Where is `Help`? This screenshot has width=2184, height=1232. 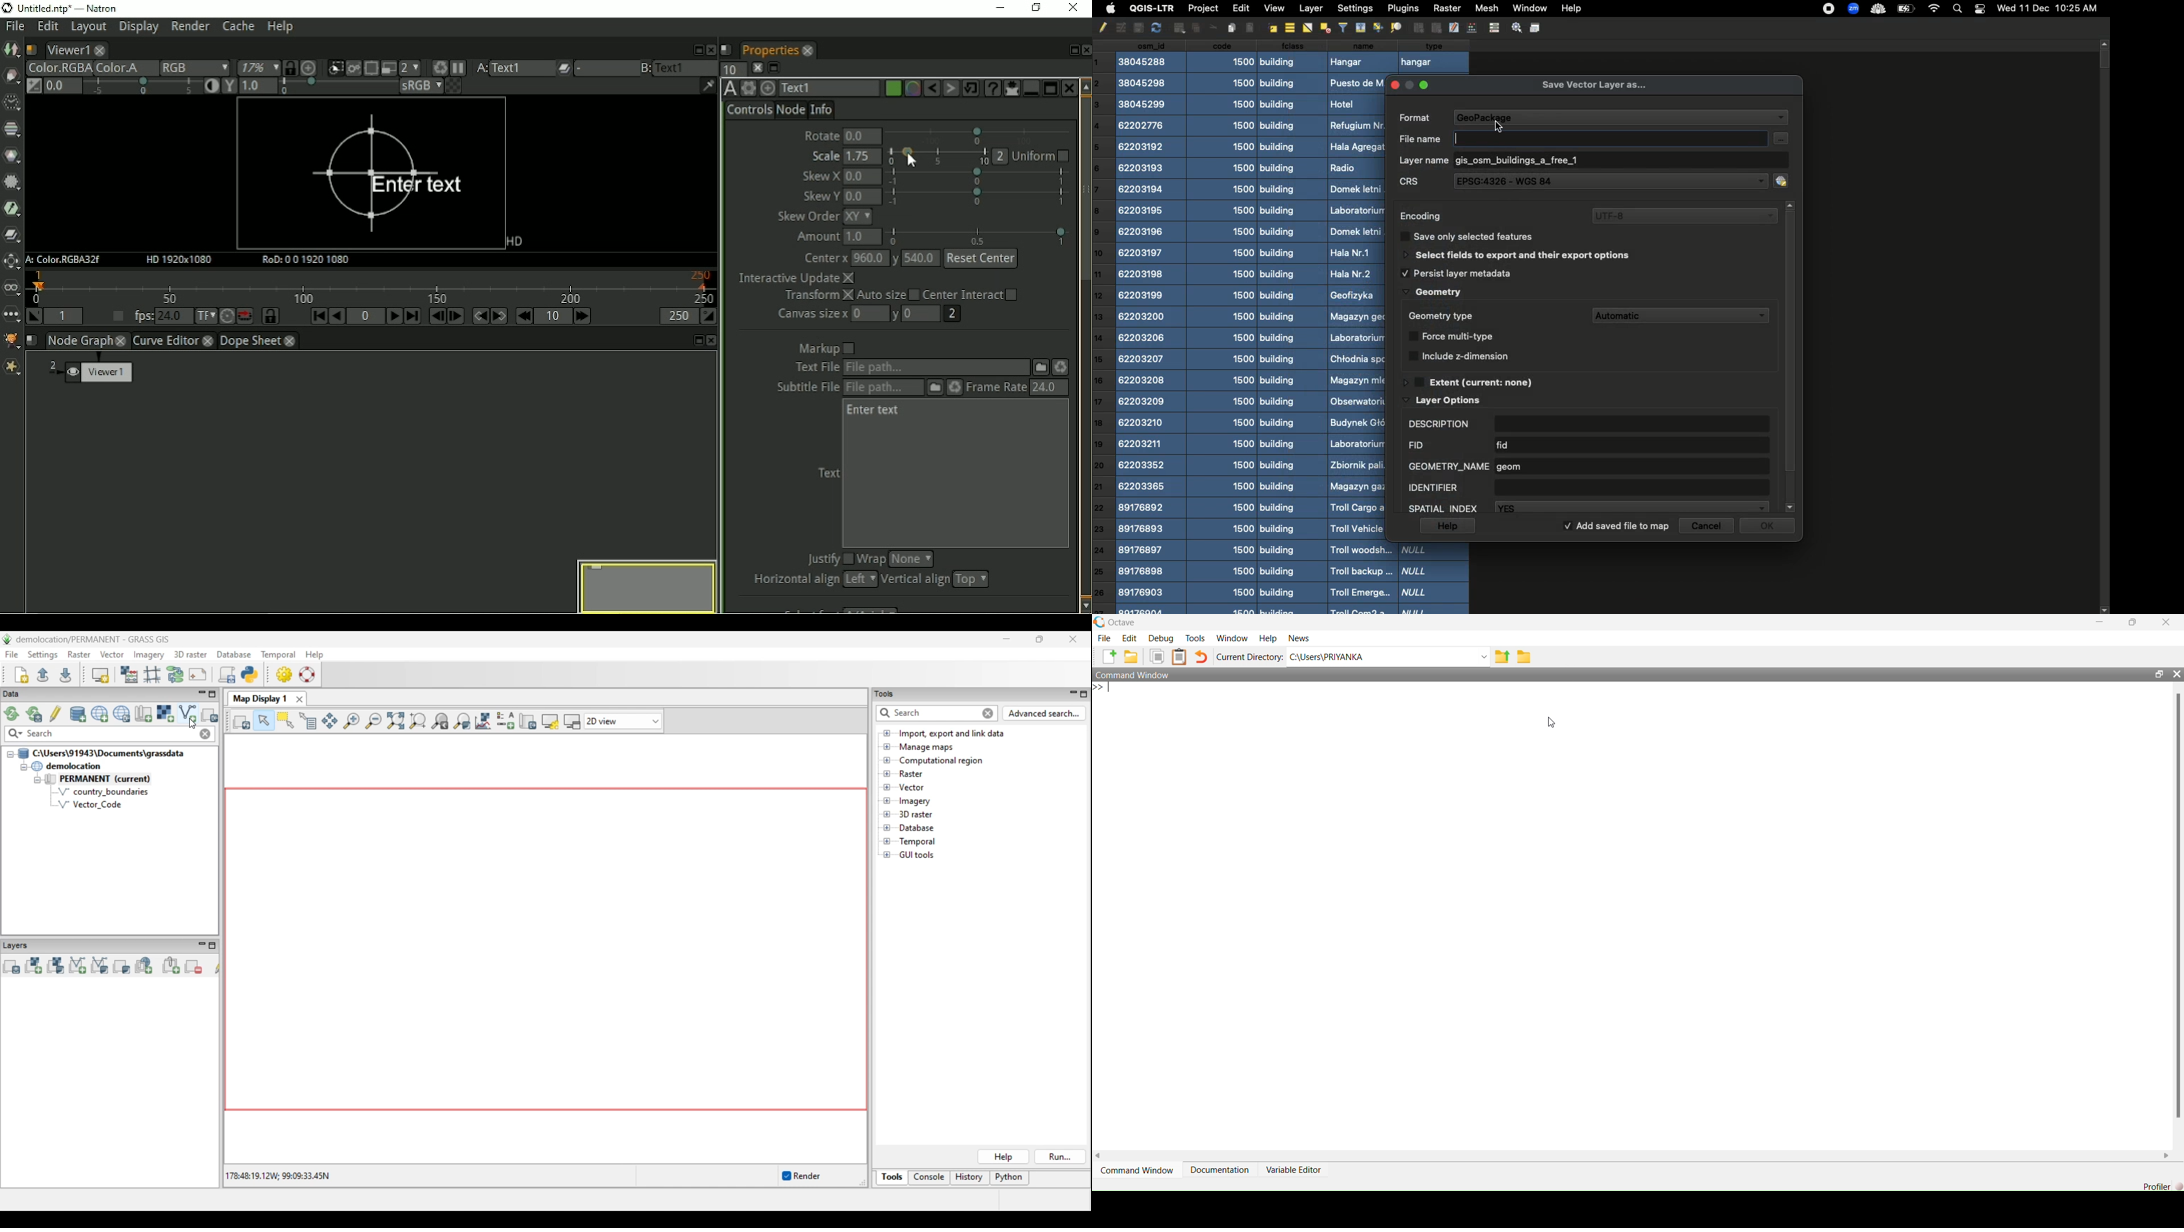
Help is located at coordinates (1268, 638).